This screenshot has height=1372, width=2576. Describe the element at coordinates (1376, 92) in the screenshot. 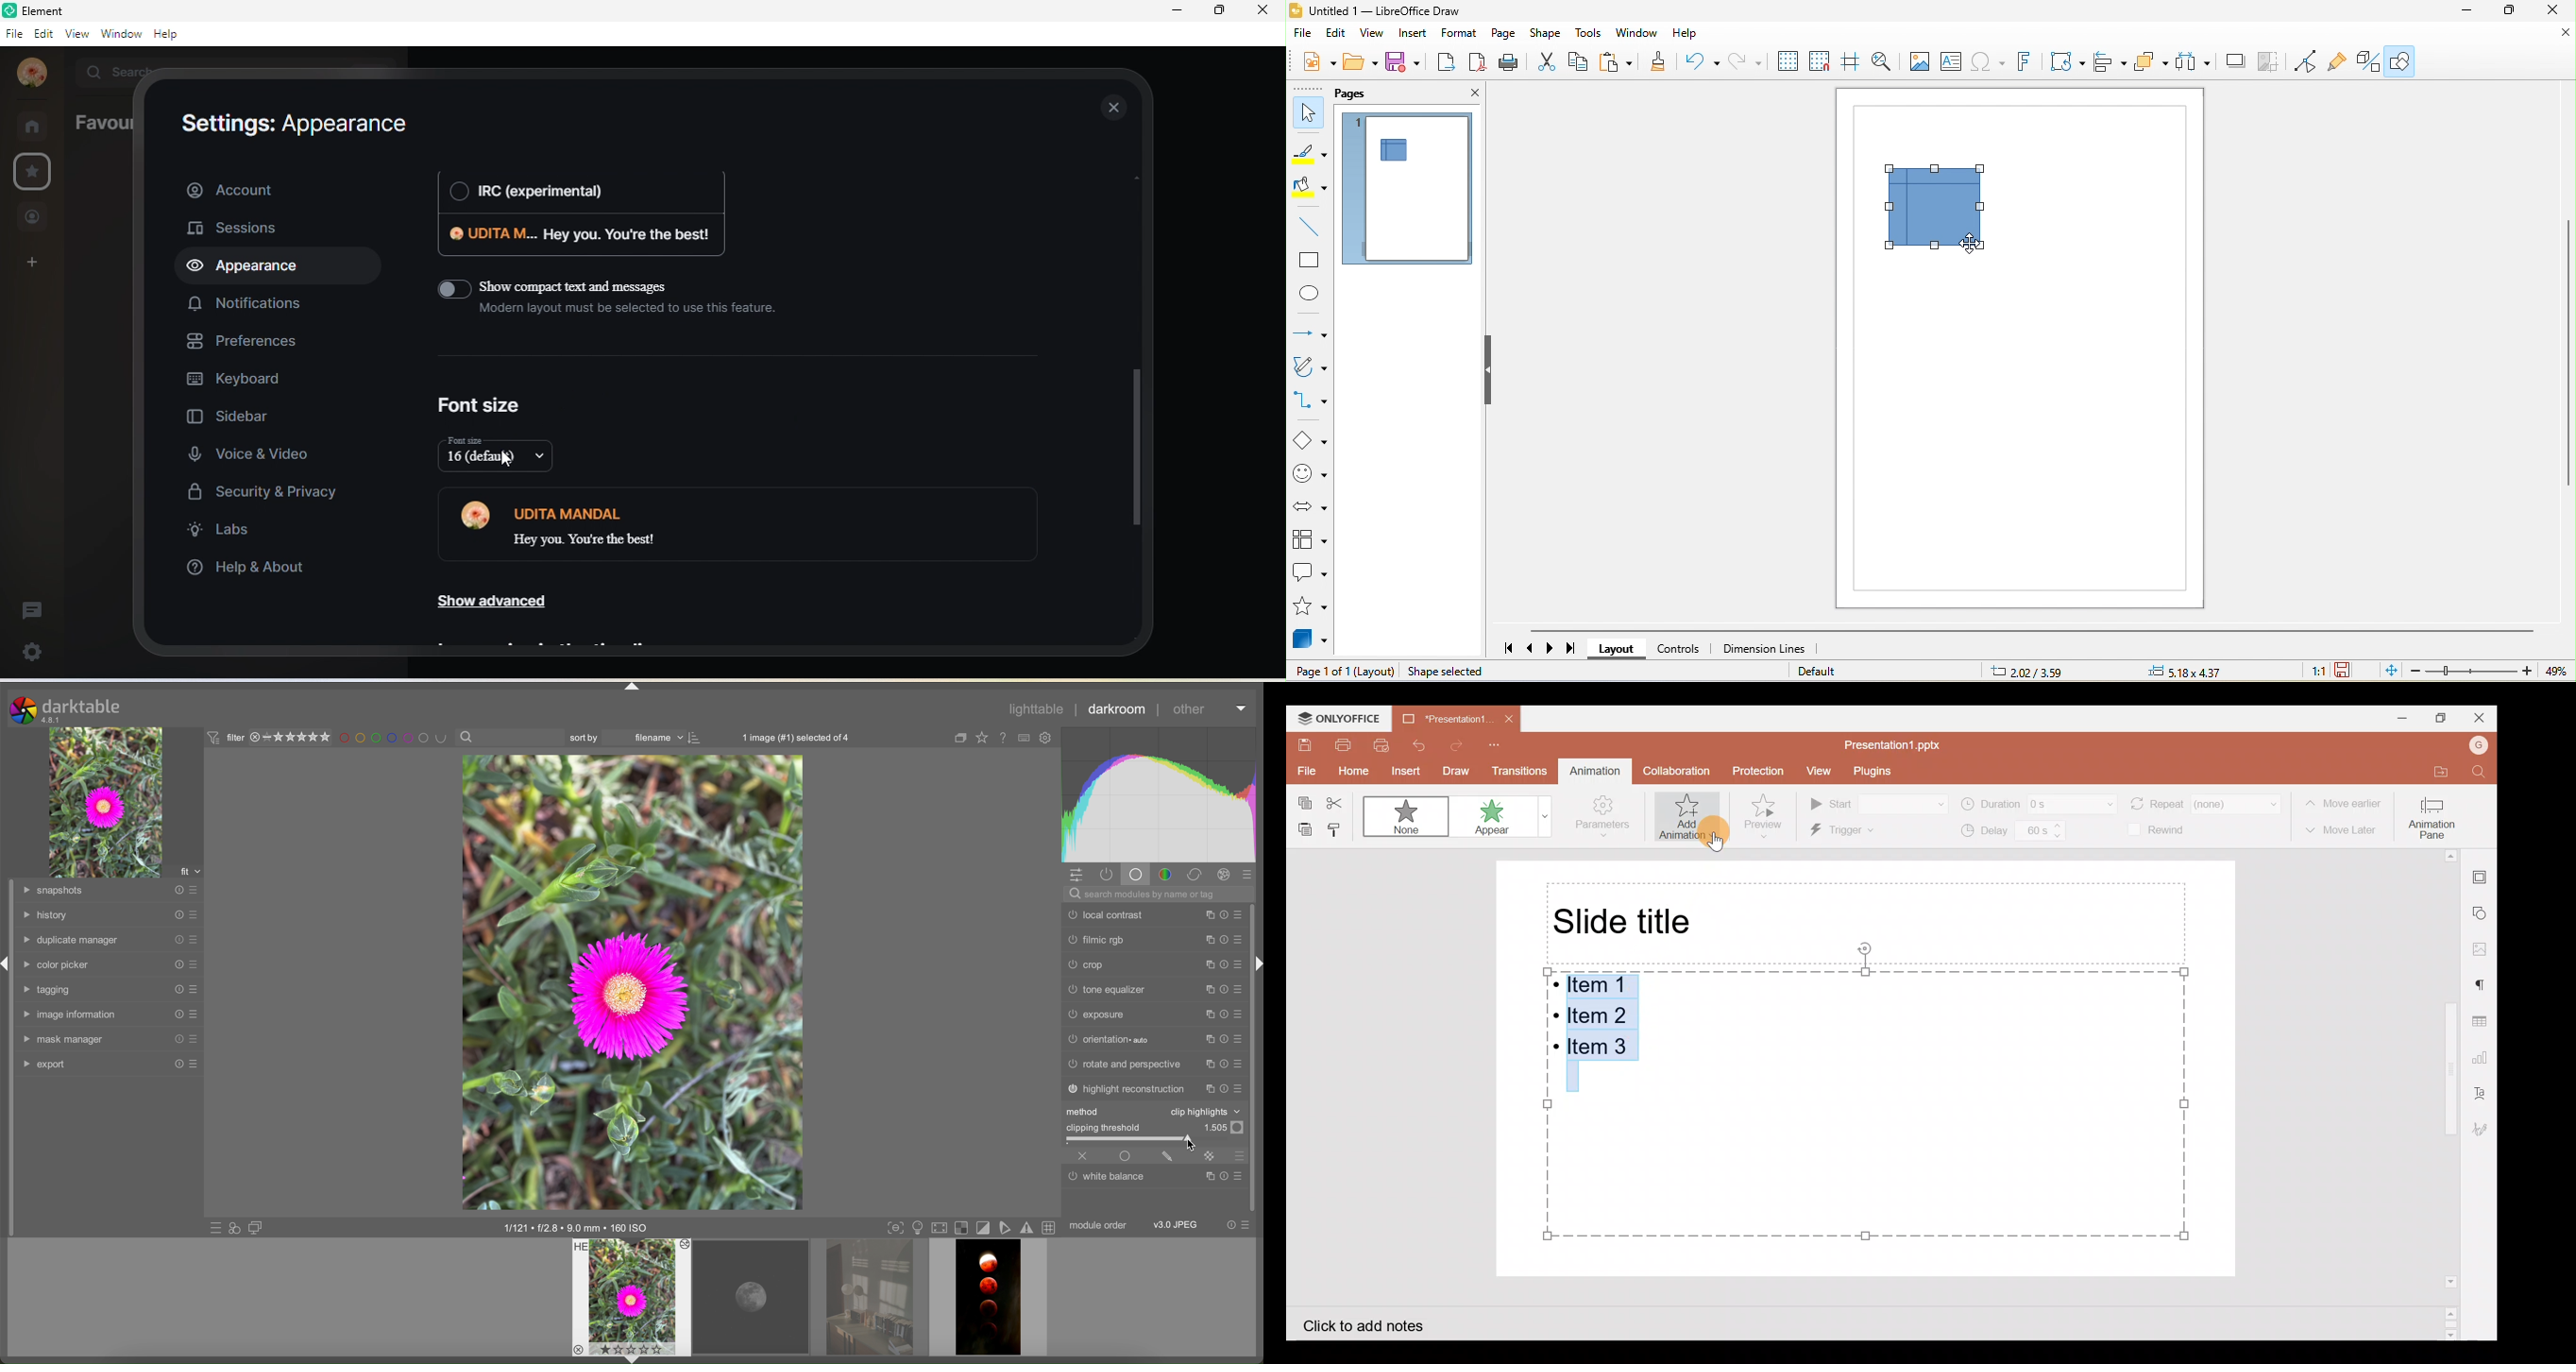

I see `pages` at that location.